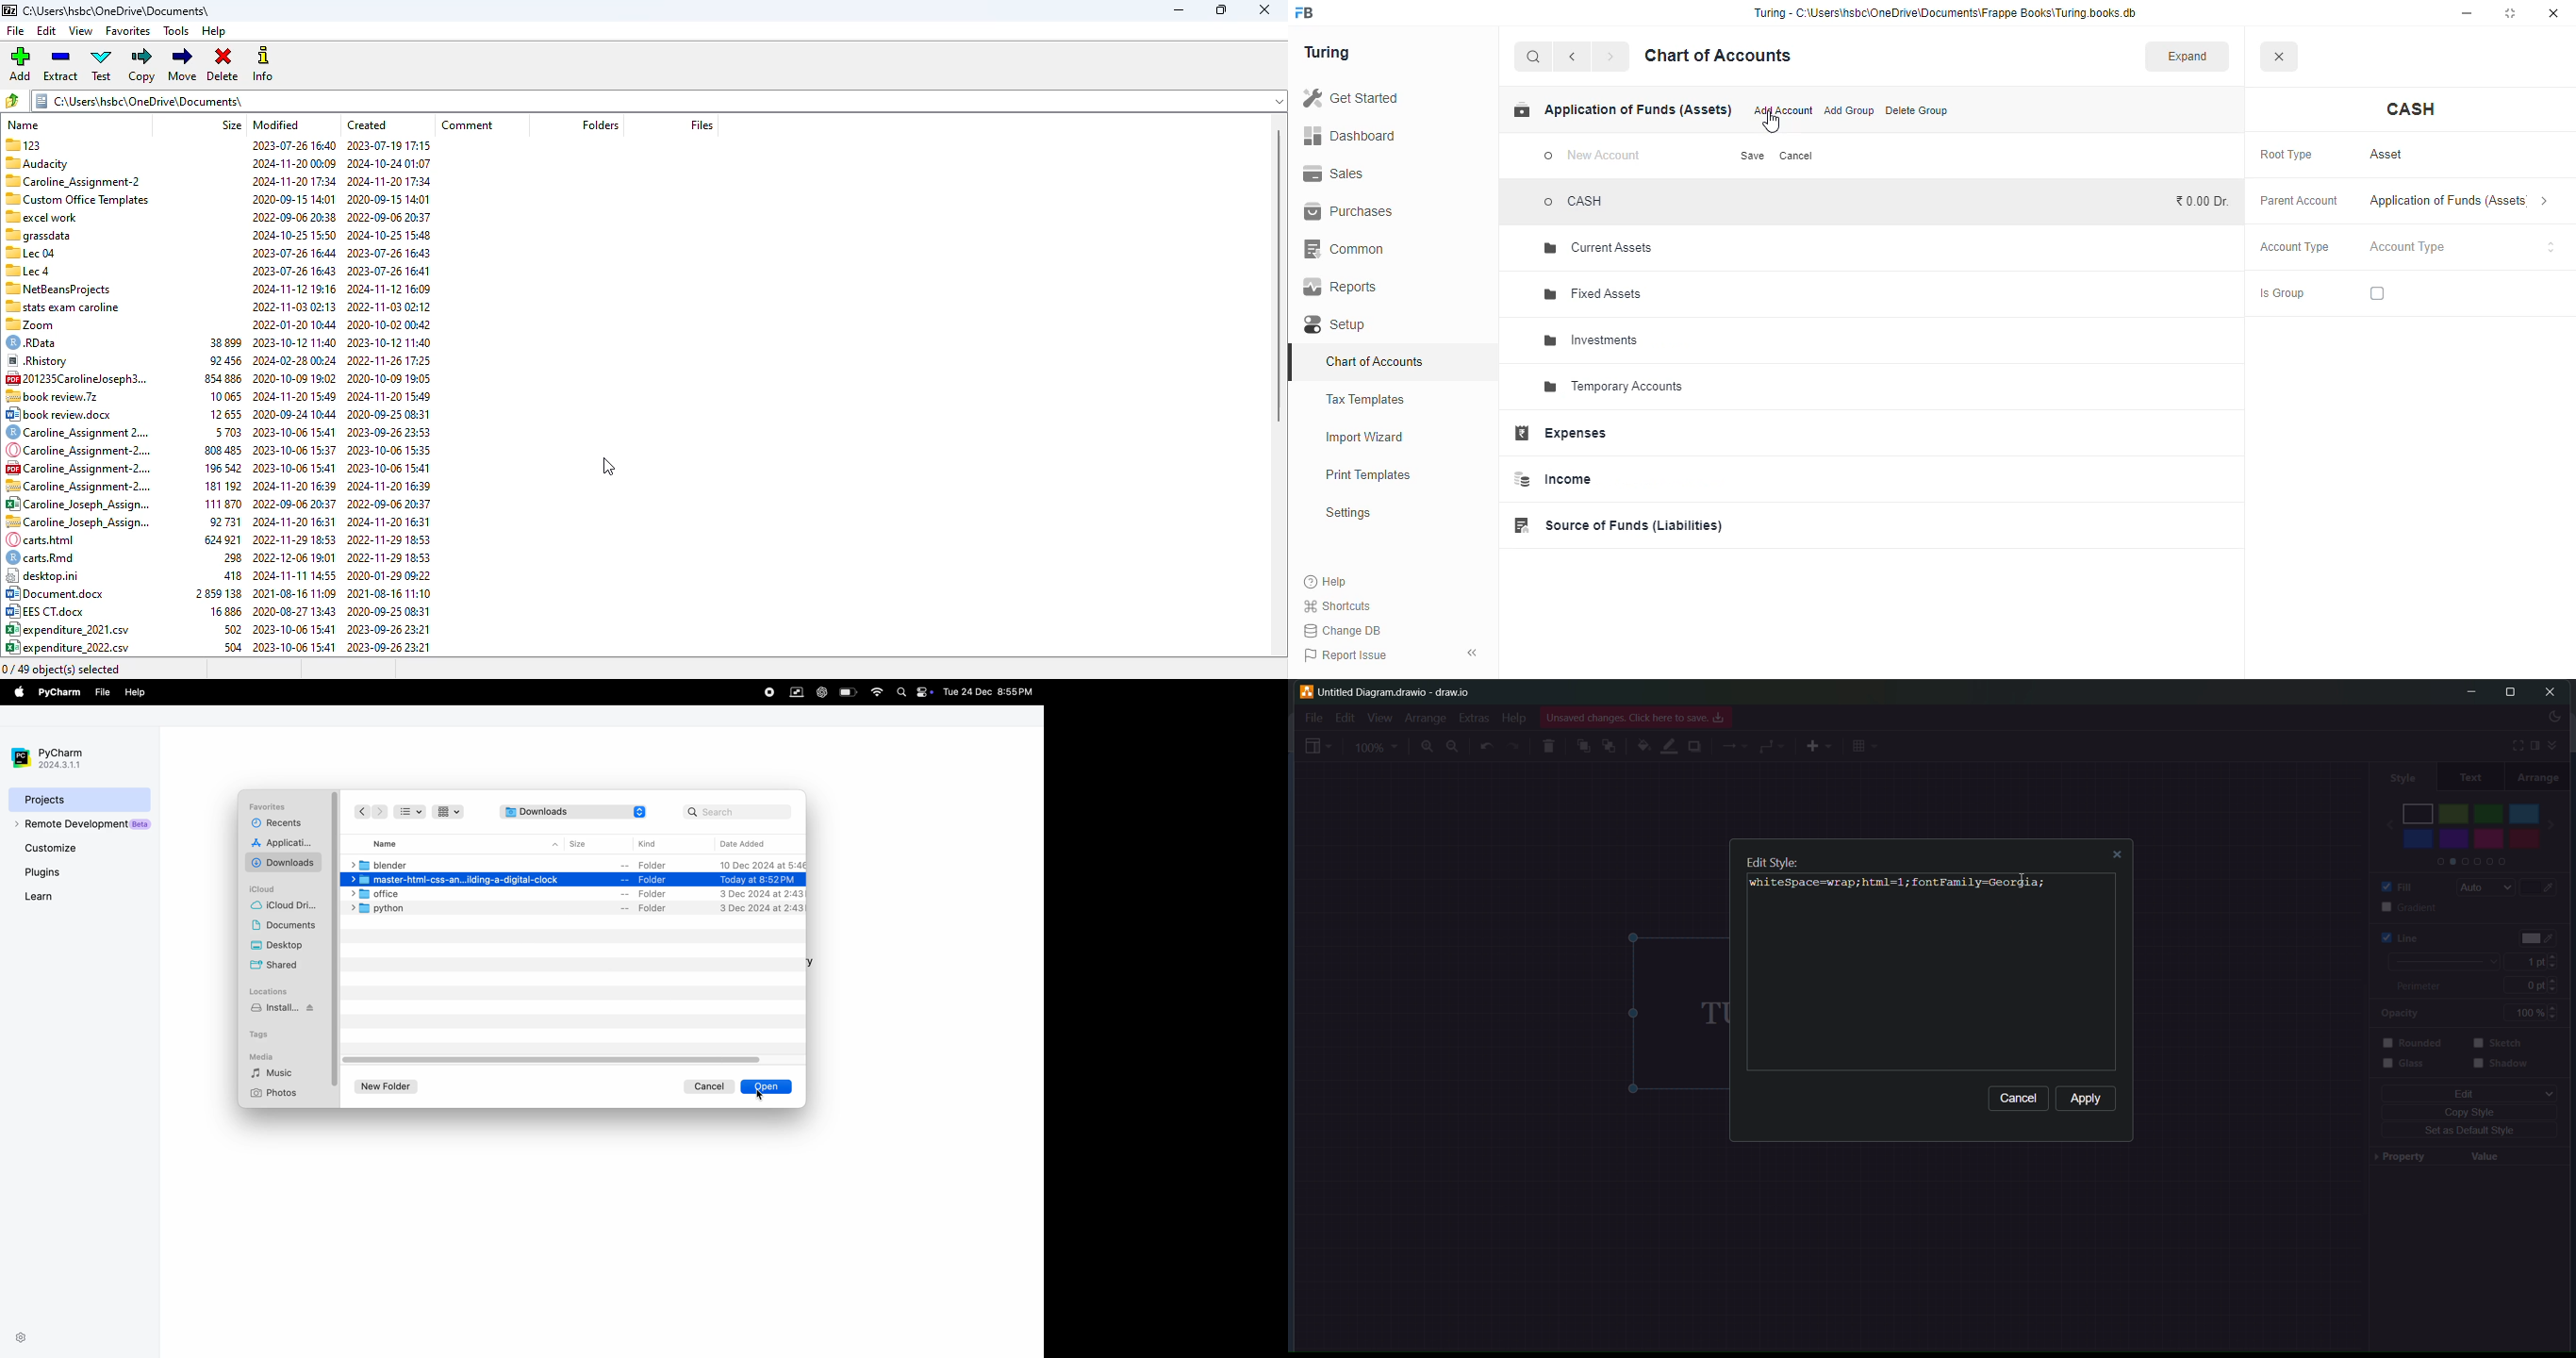 The height and width of the screenshot is (1372, 2576). I want to click on .7z file extracted into current folder, so click(52, 397).